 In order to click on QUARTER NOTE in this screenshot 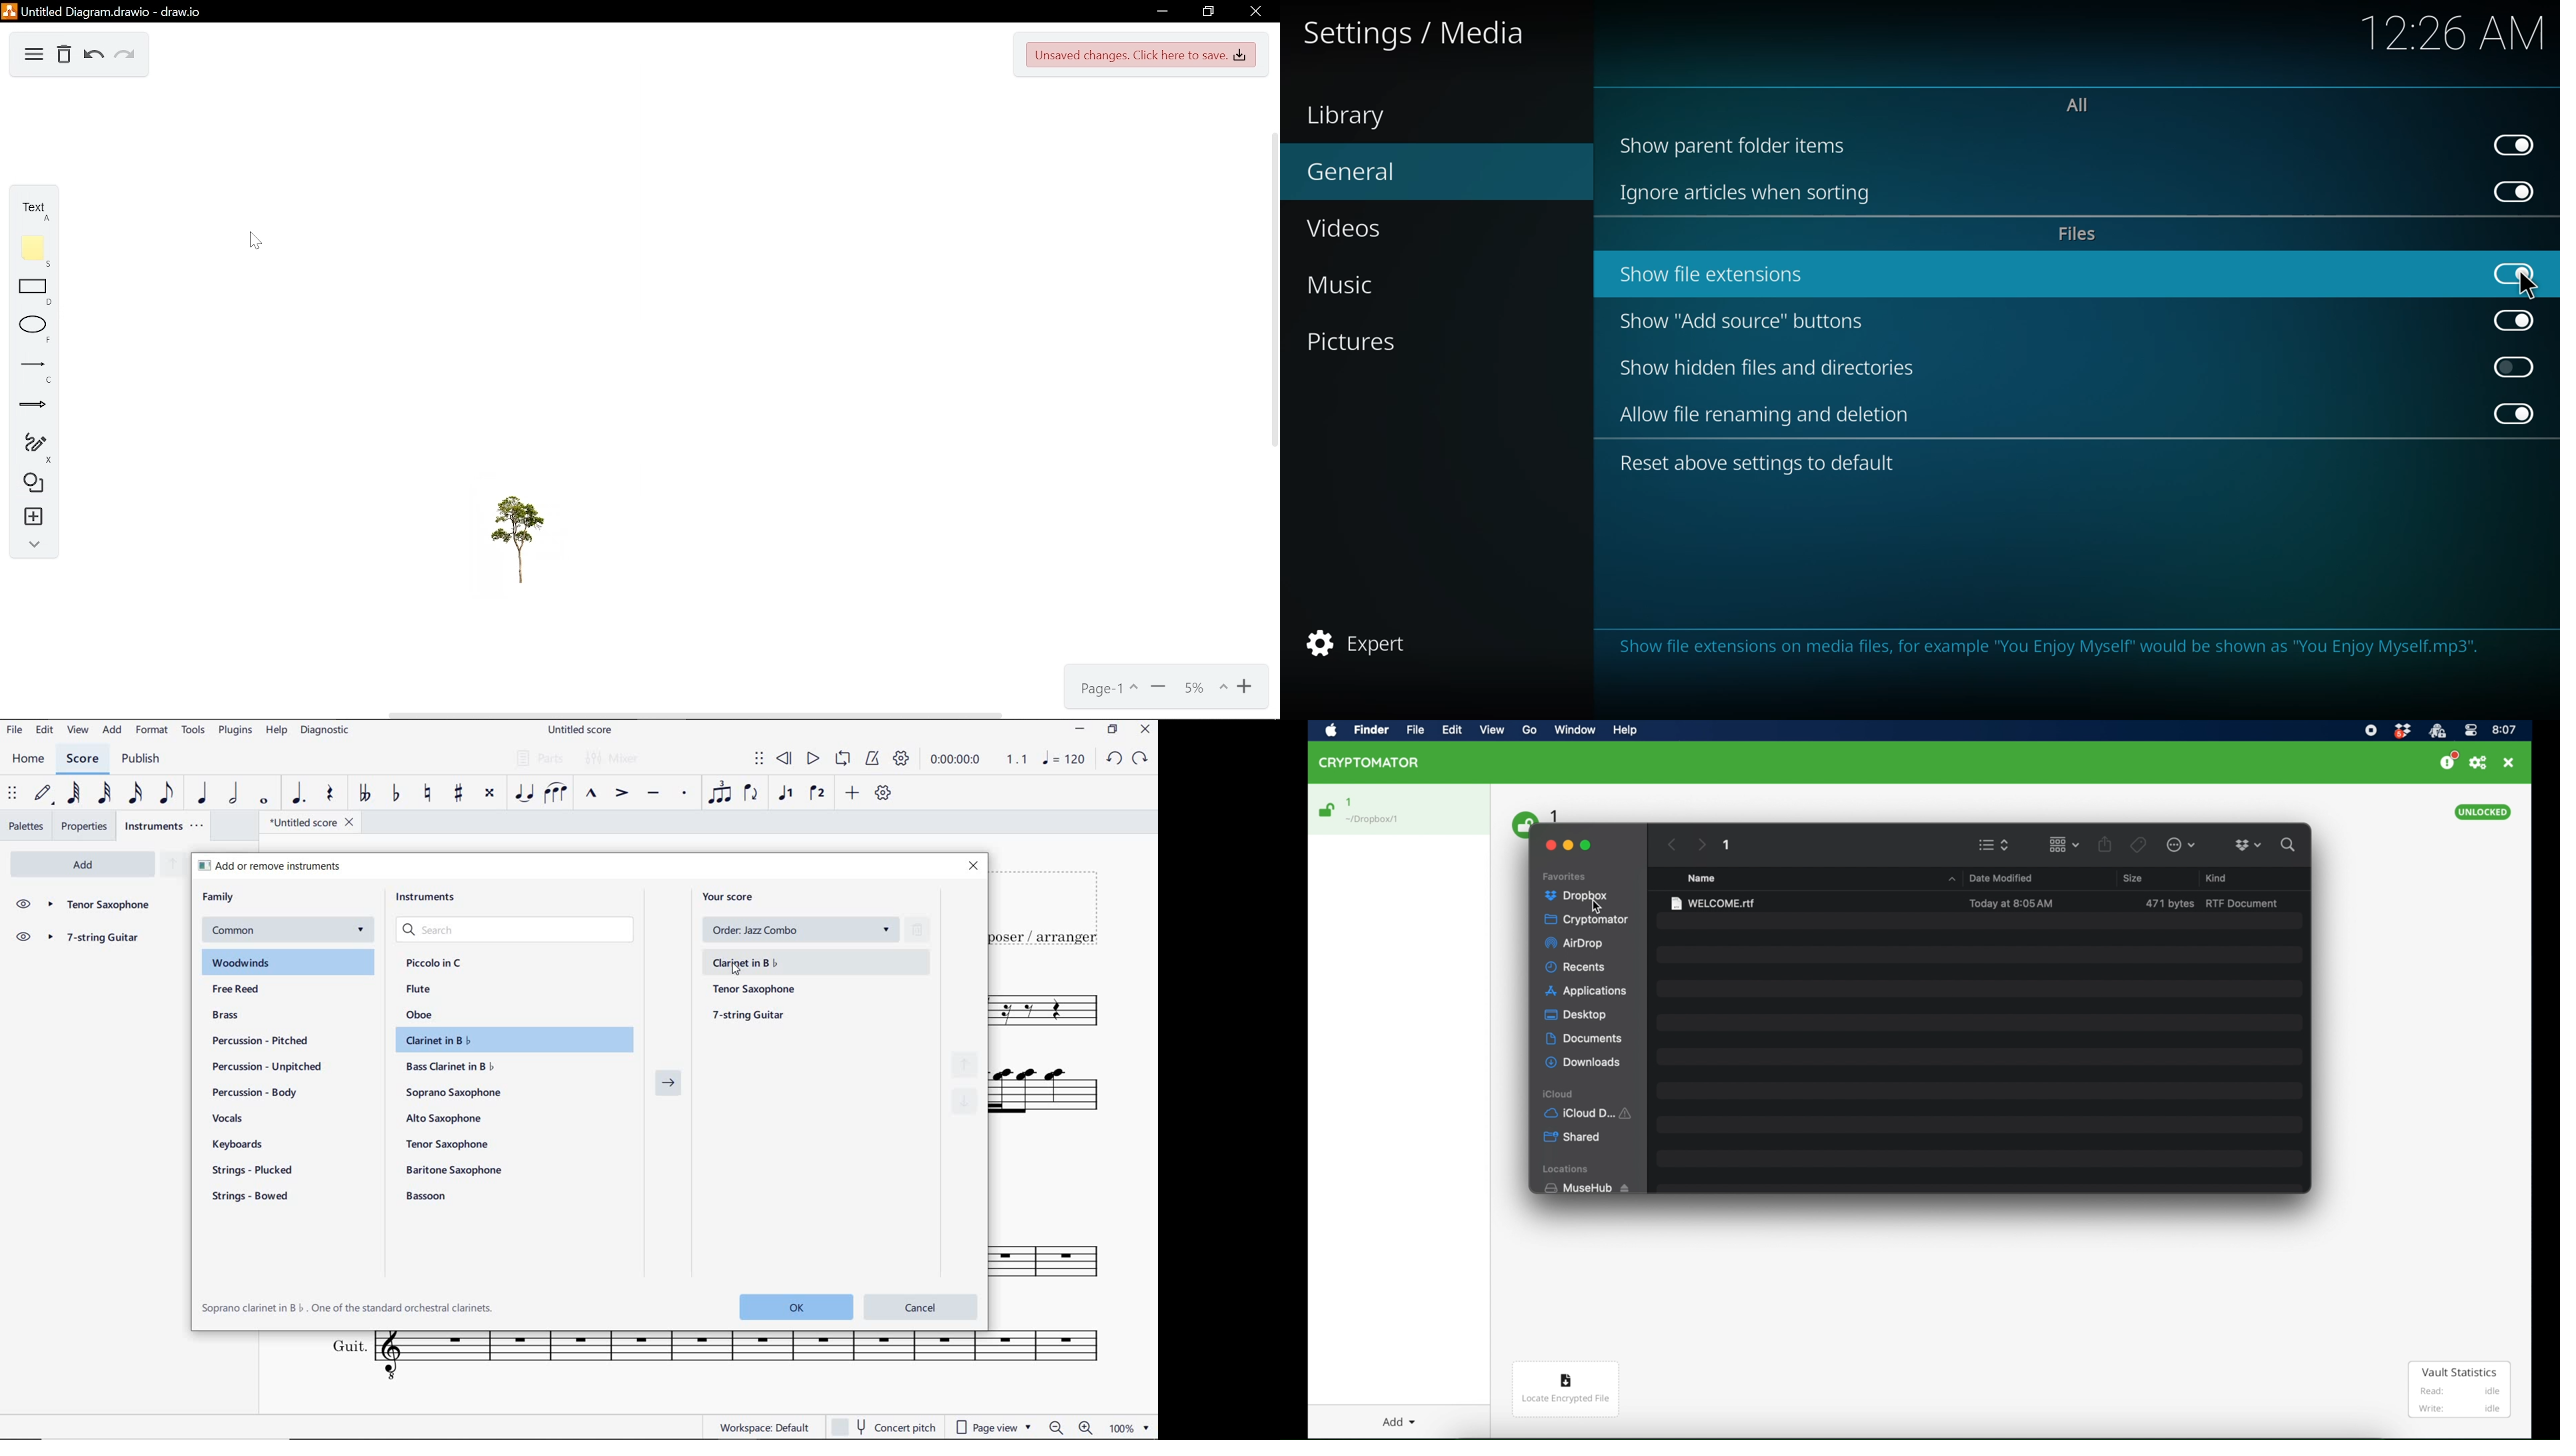, I will do `click(203, 793)`.